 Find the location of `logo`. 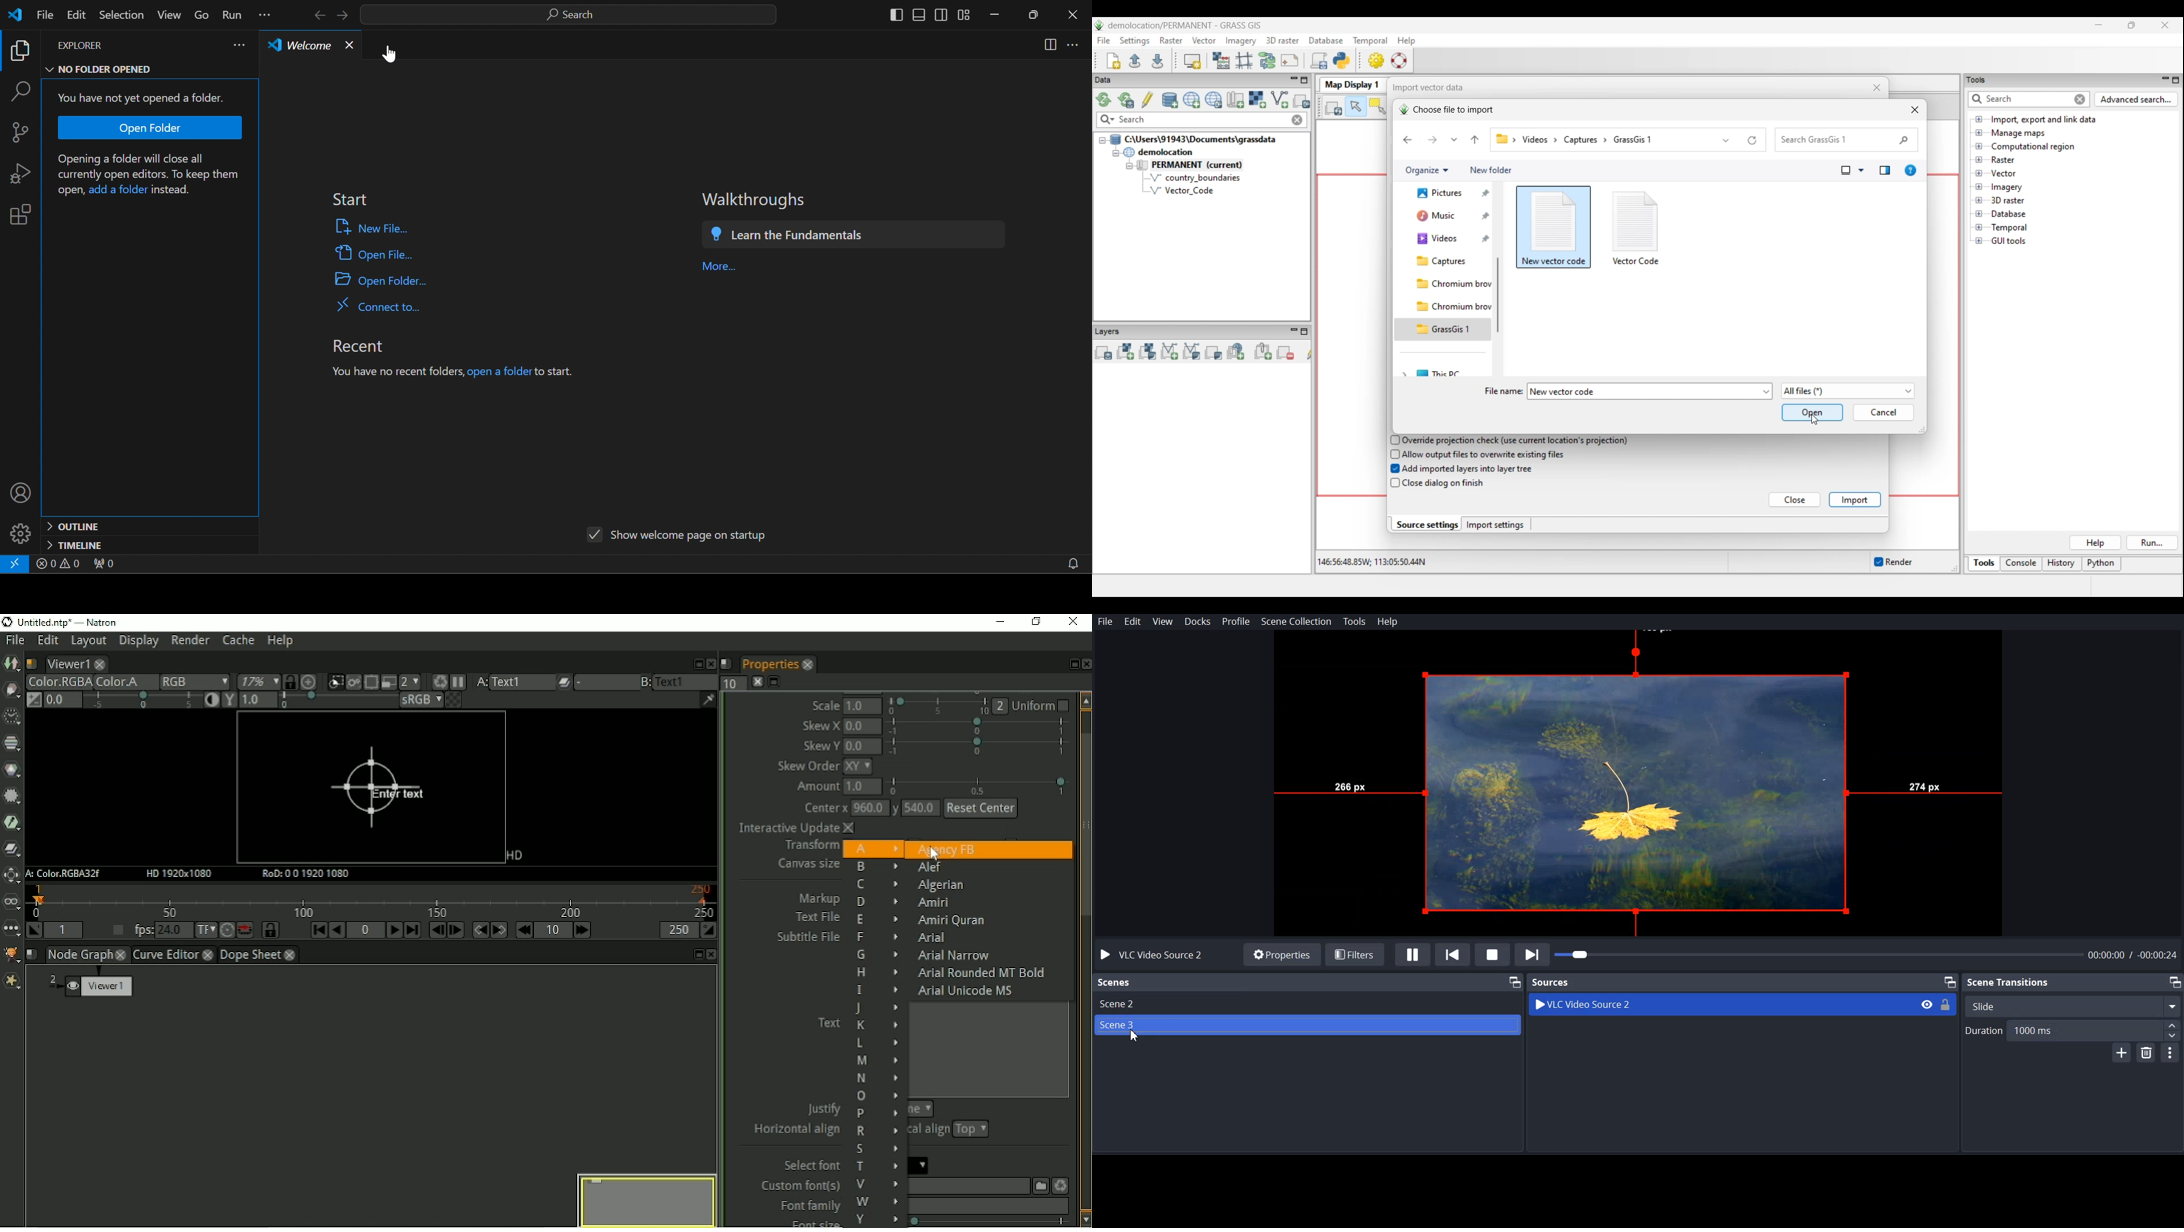

logo is located at coordinates (18, 14).